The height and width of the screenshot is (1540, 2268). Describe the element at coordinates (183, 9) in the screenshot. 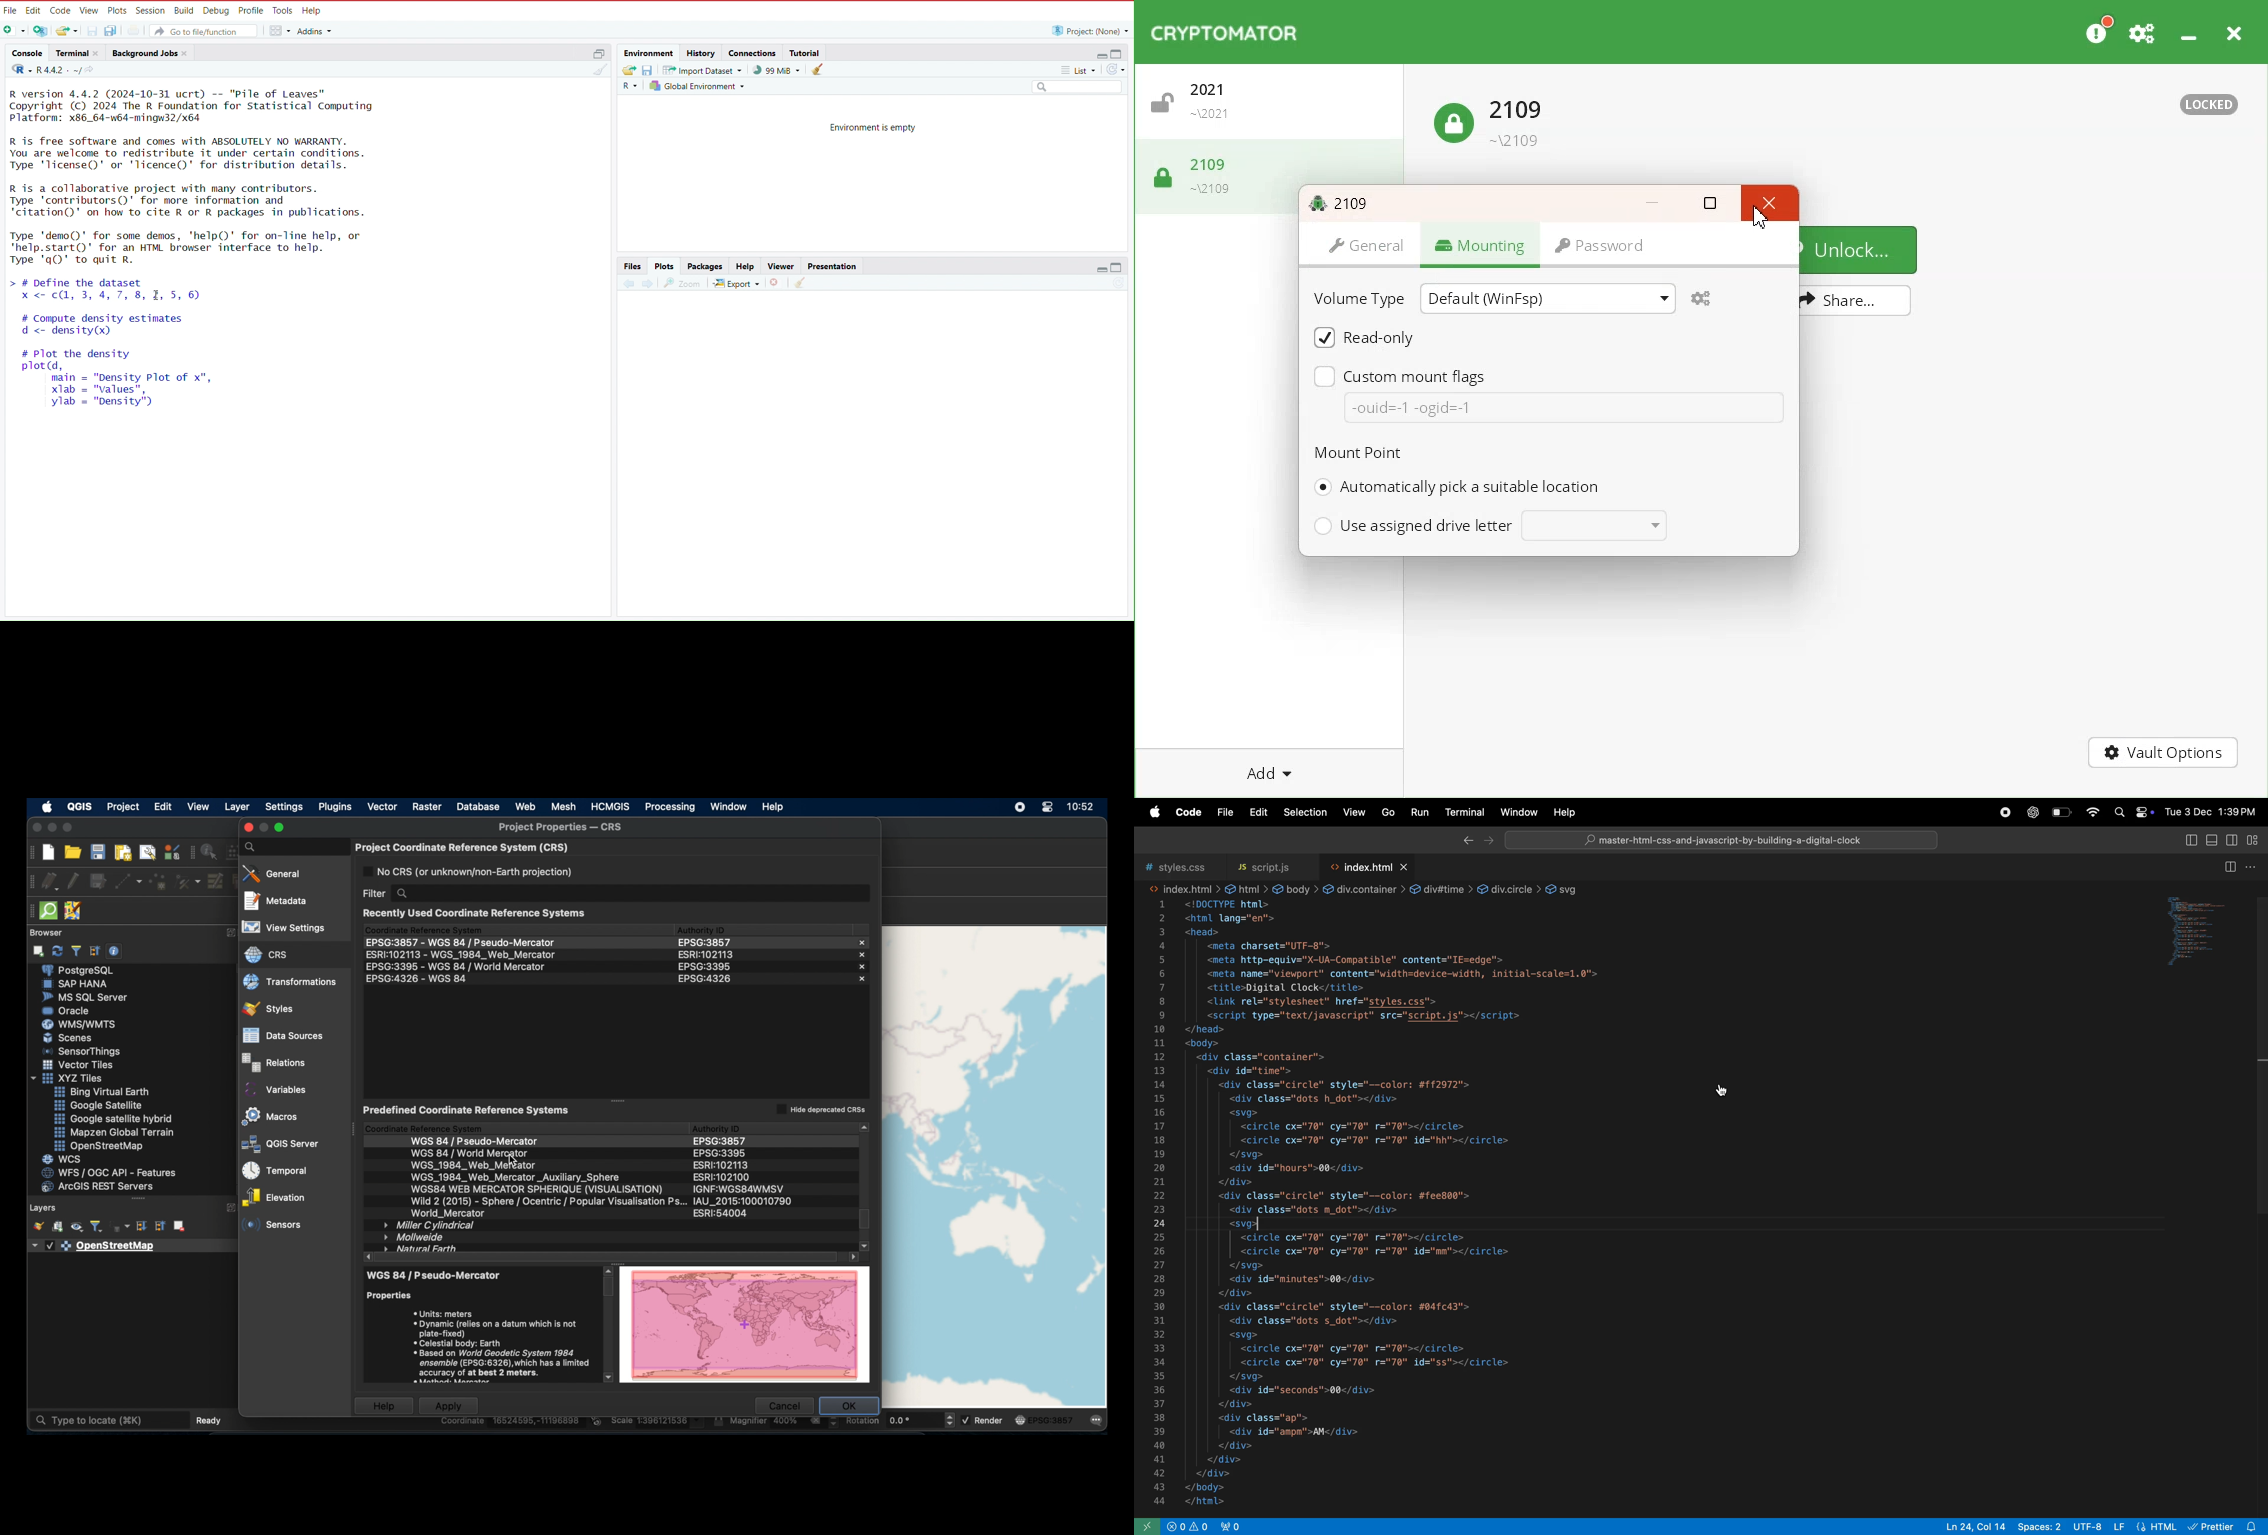

I see `build` at that location.